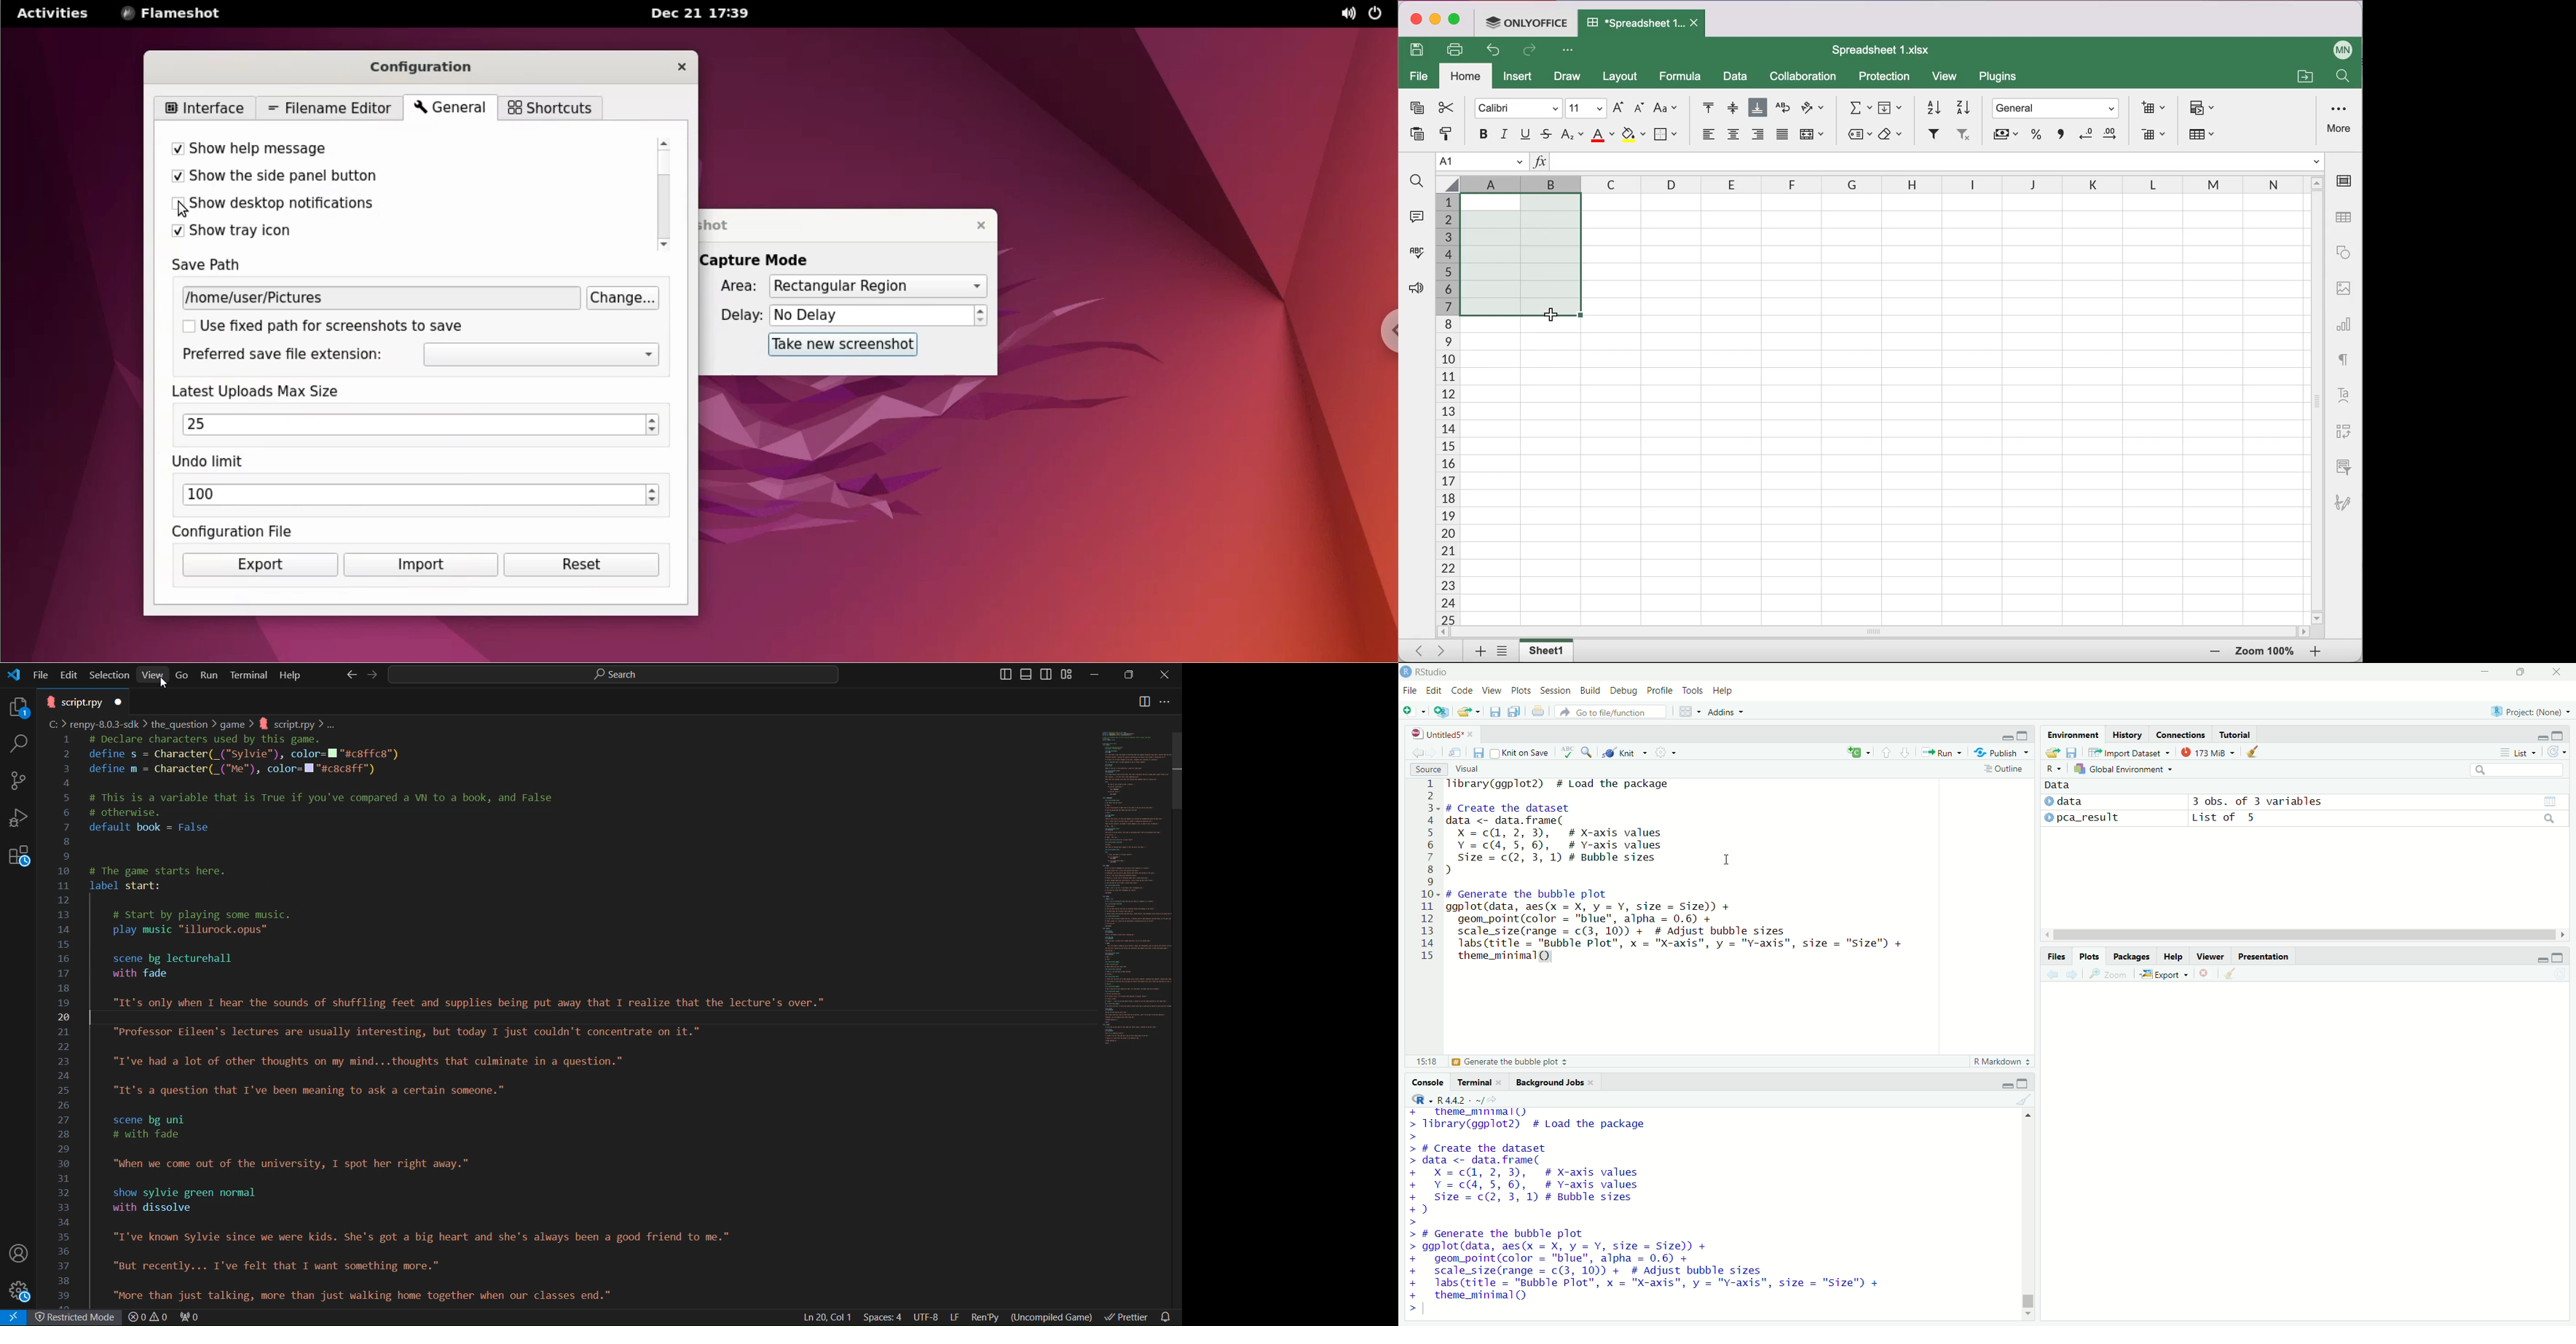  I want to click on copy, so click(1415, 110).